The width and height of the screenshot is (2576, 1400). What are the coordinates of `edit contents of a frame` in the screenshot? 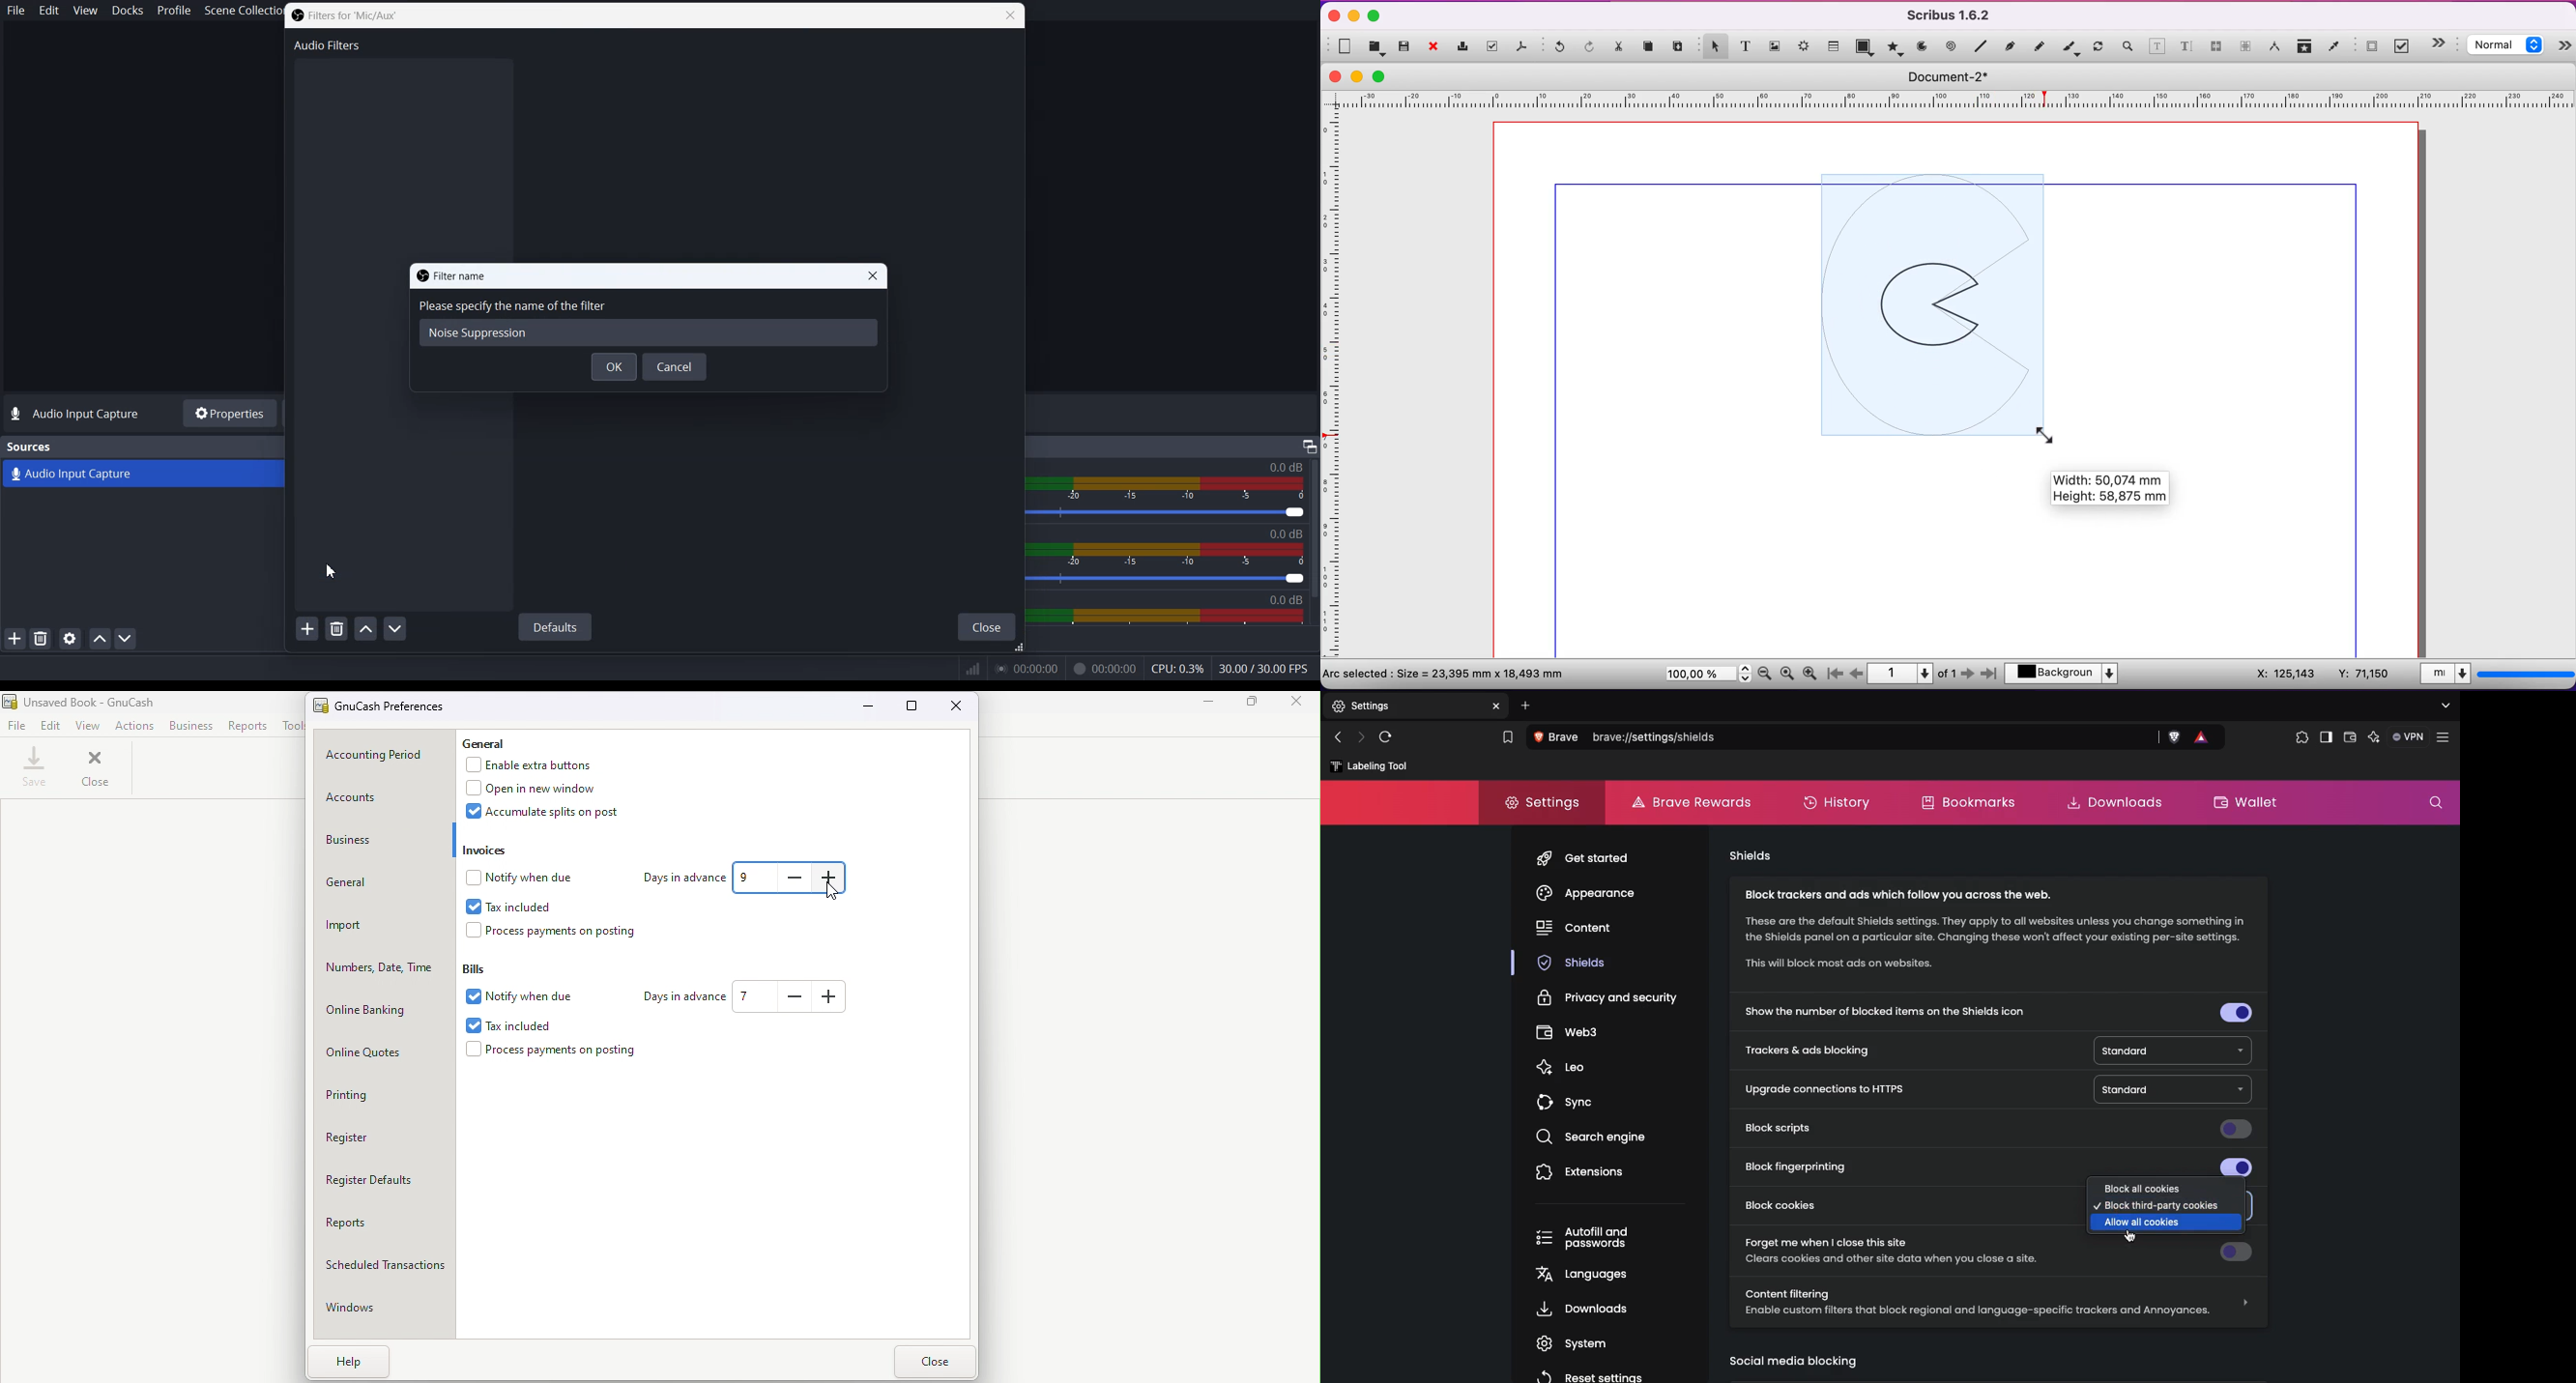 It's located at (2158, 48).